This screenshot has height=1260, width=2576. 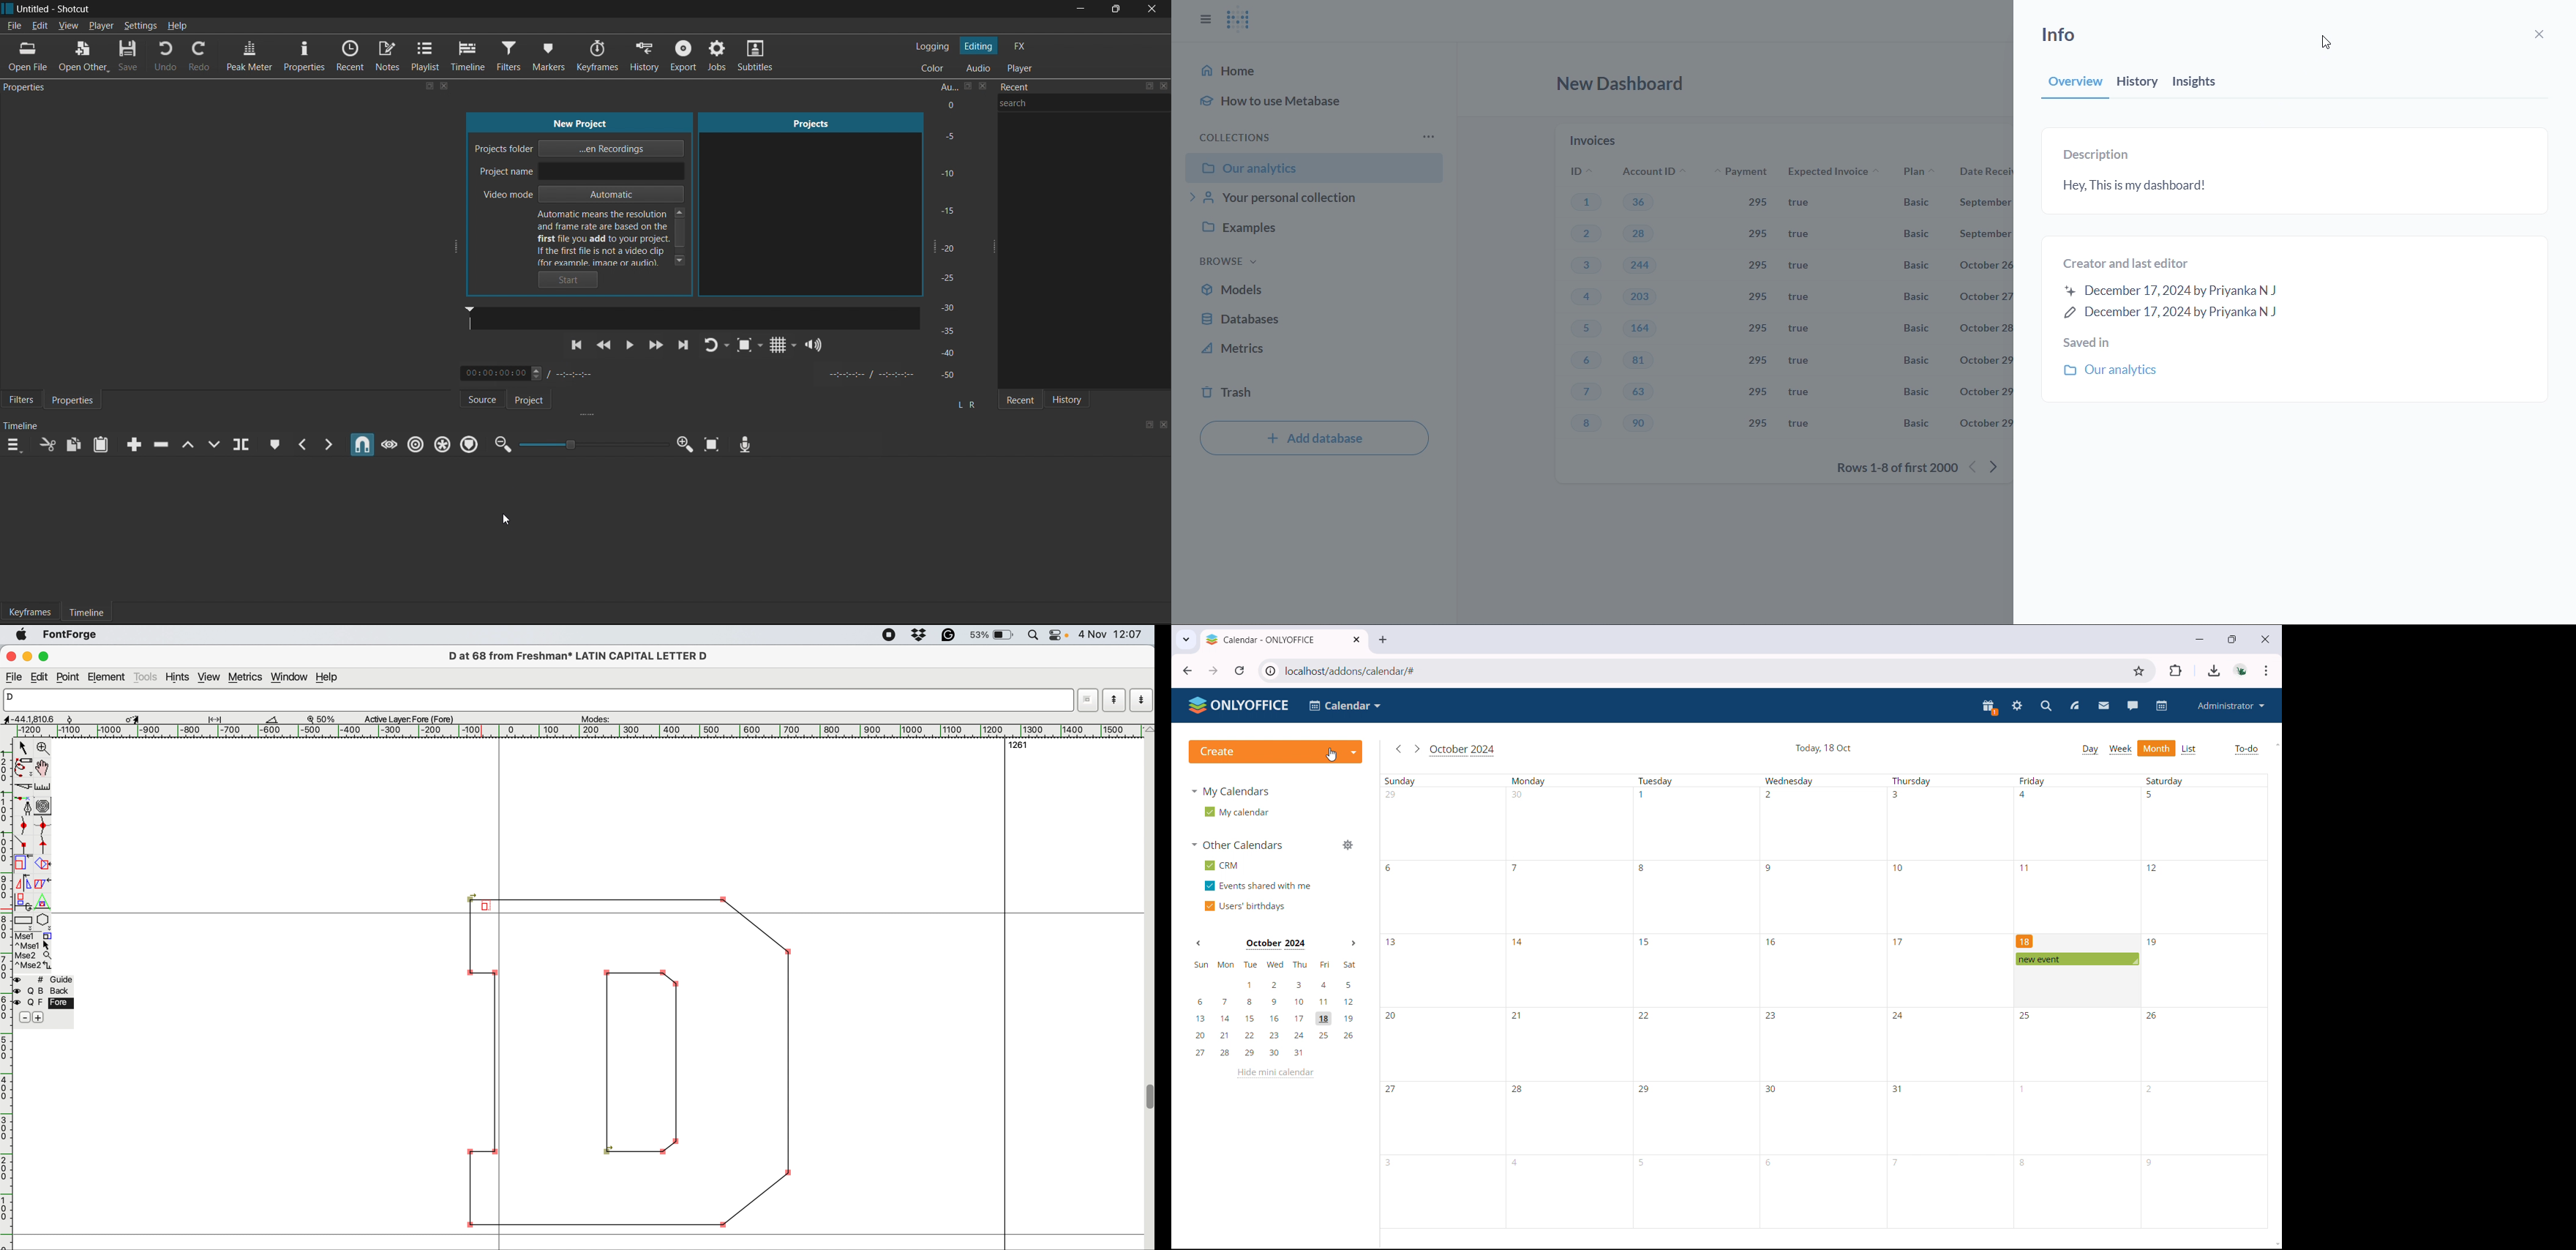 I want to click on expected invoice, so click(x=1836, y=171).